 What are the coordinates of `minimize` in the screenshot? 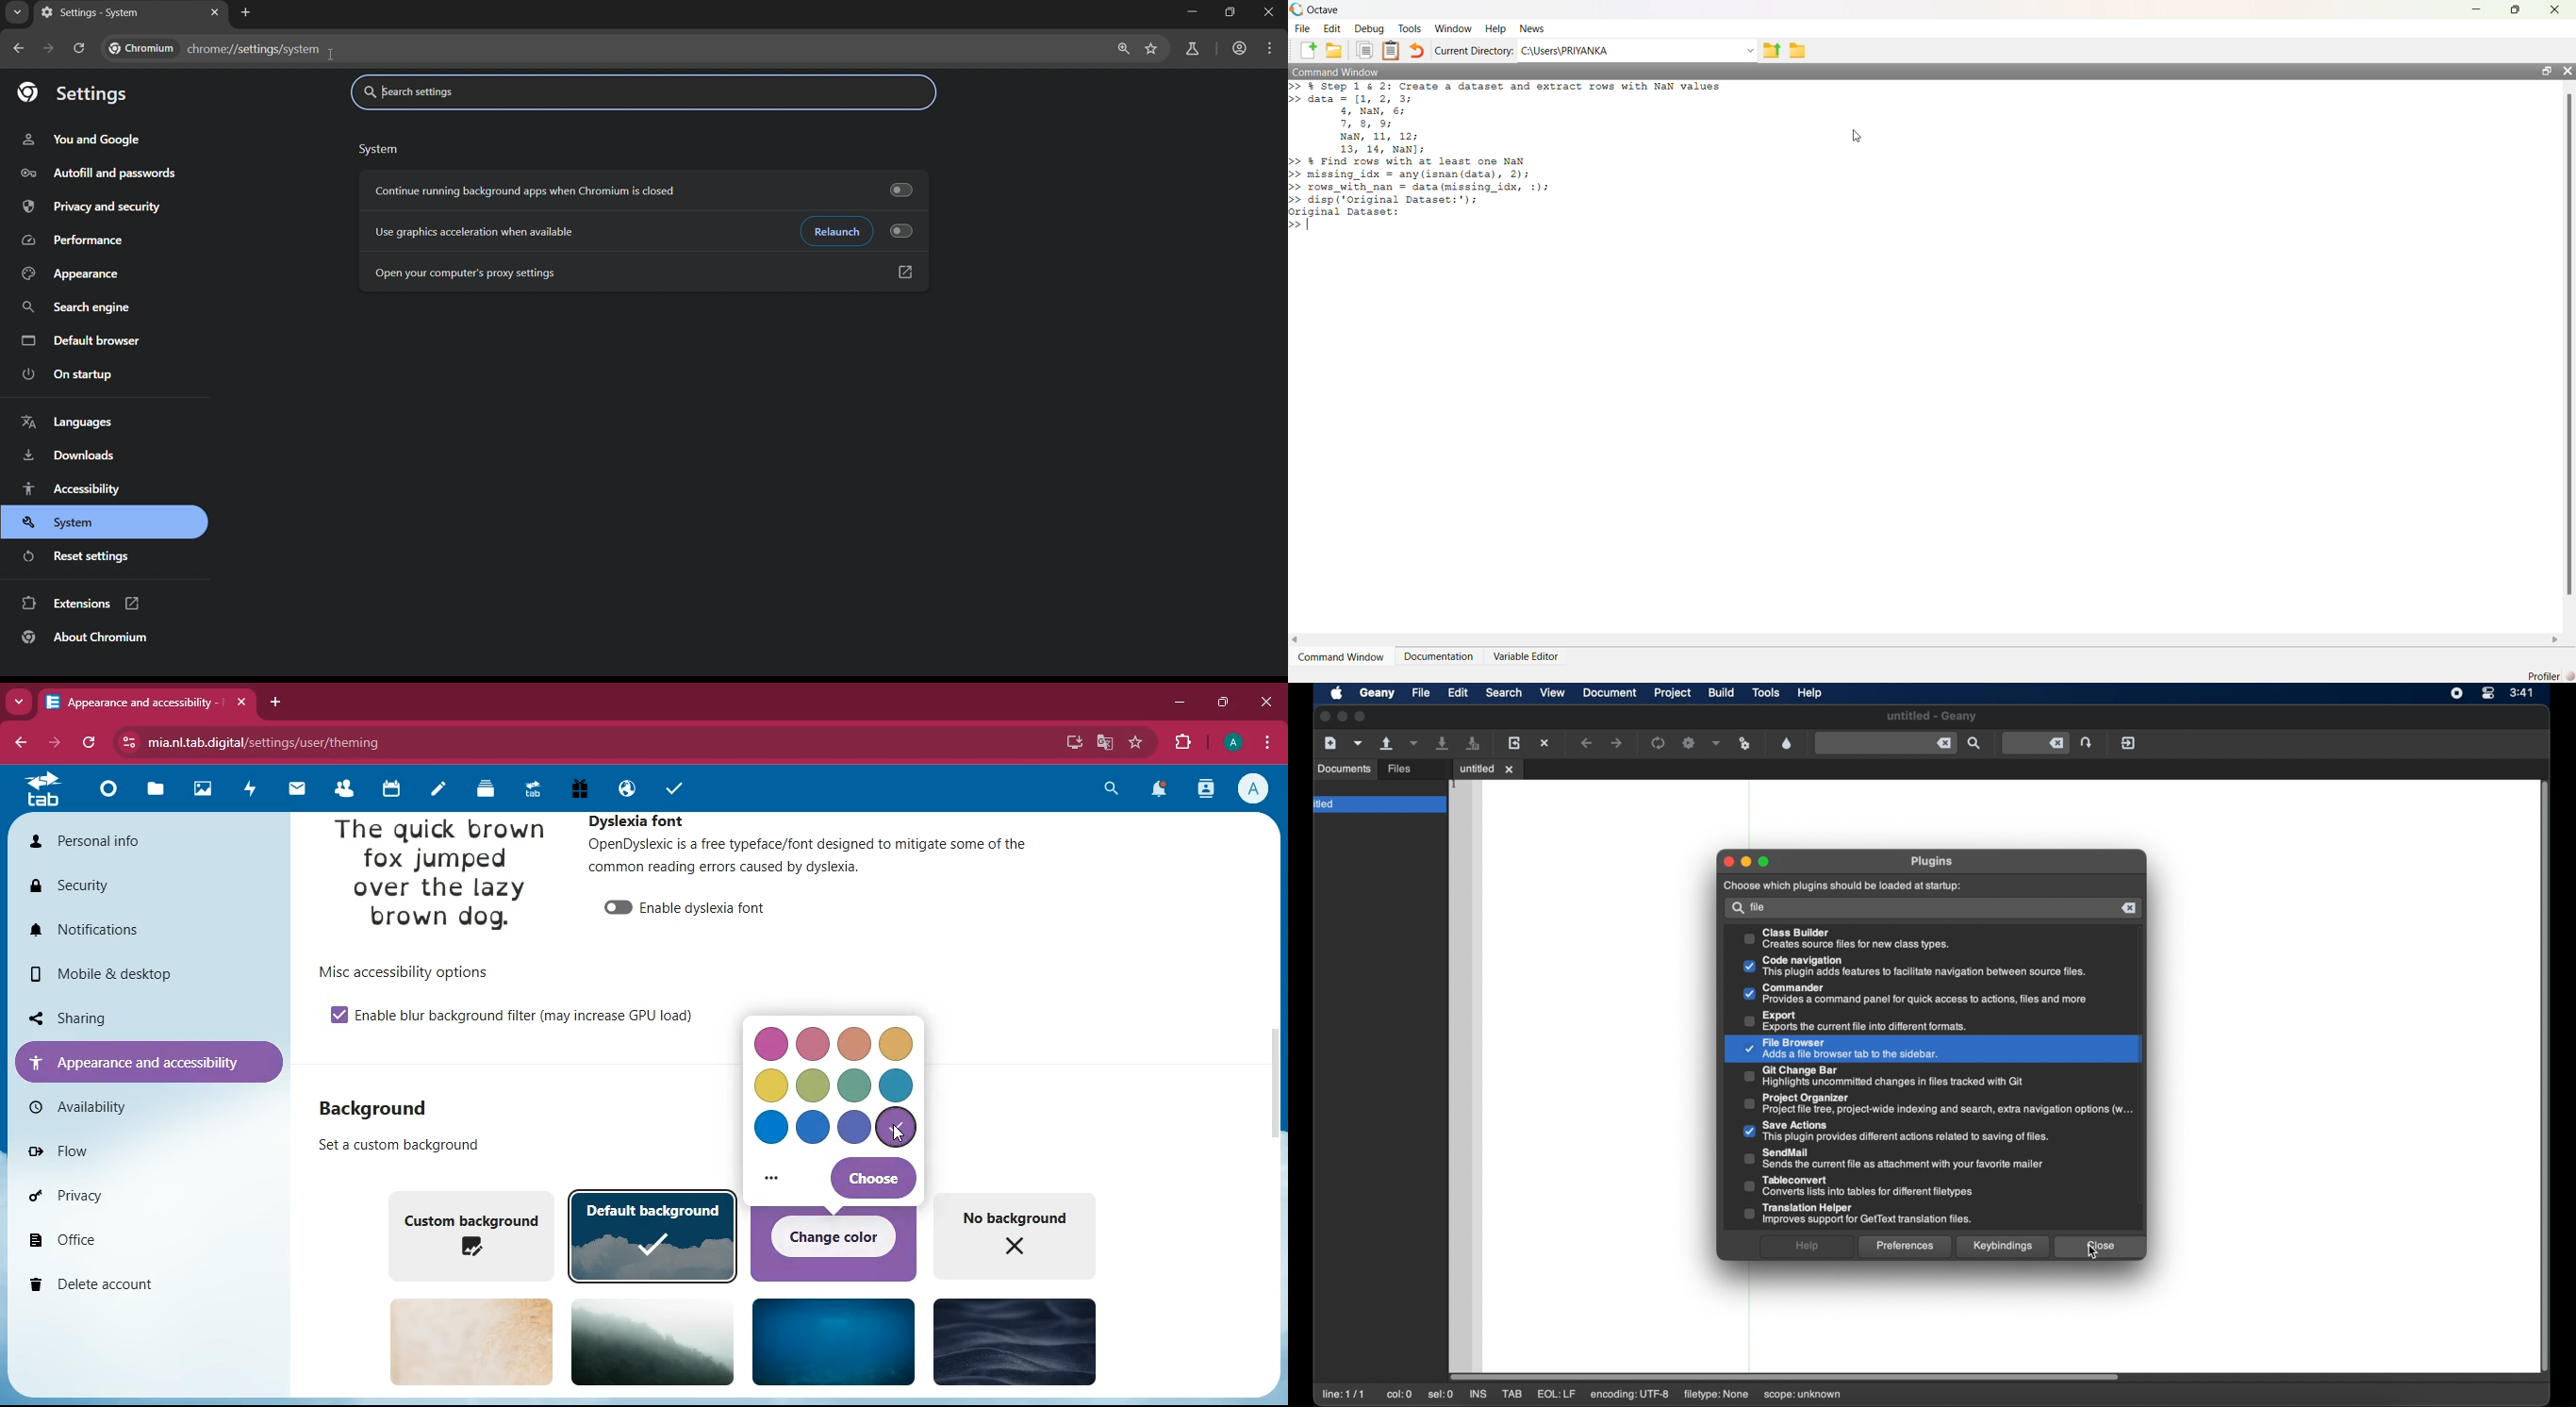 It's located at (2477, 9).